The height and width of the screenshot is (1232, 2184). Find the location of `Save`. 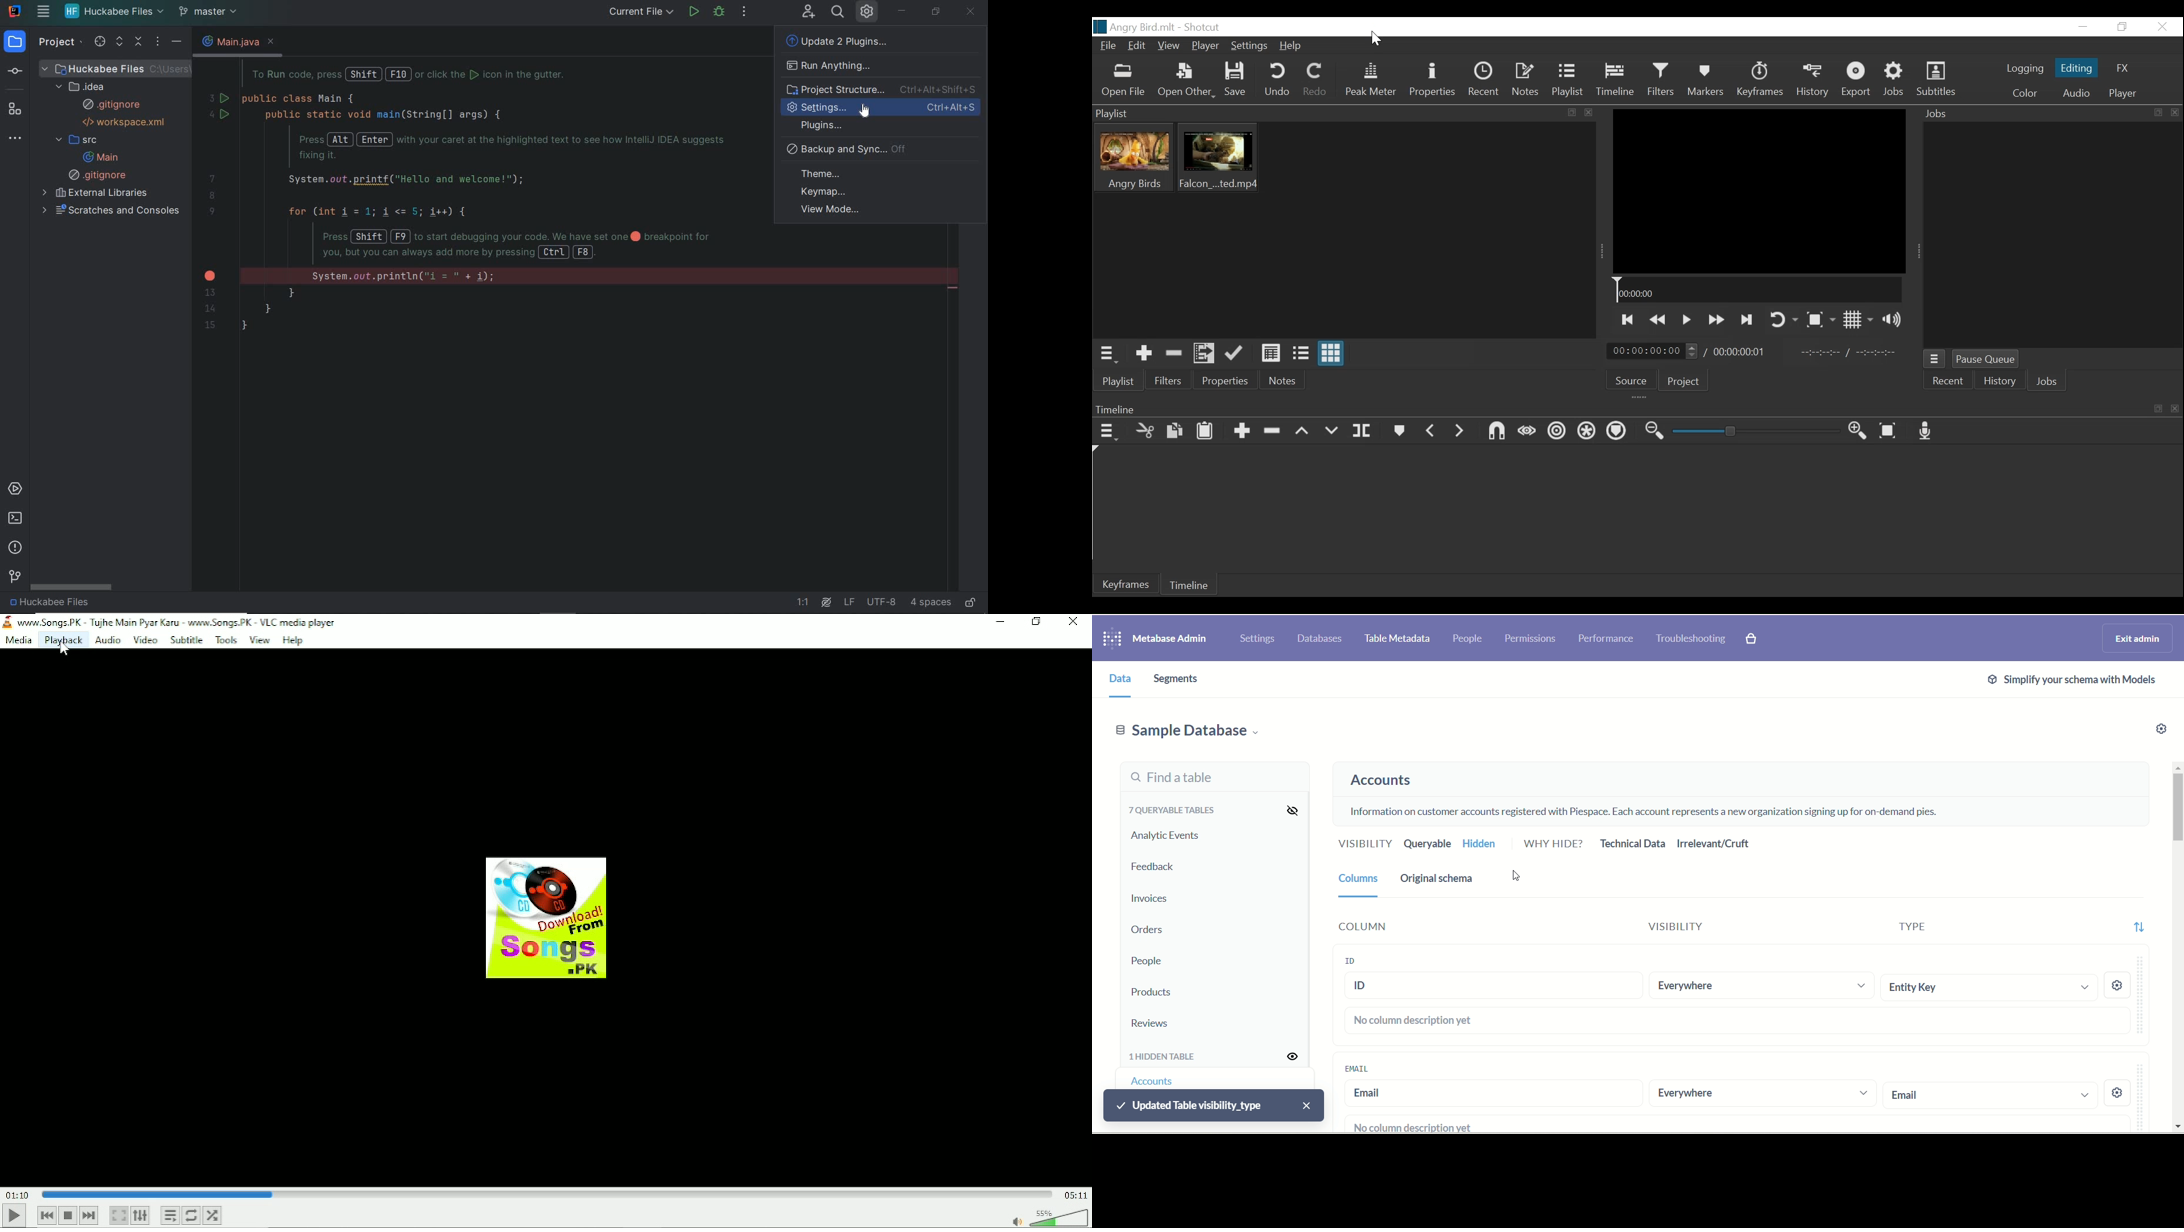

Save is located at coordinates (1236, 80).